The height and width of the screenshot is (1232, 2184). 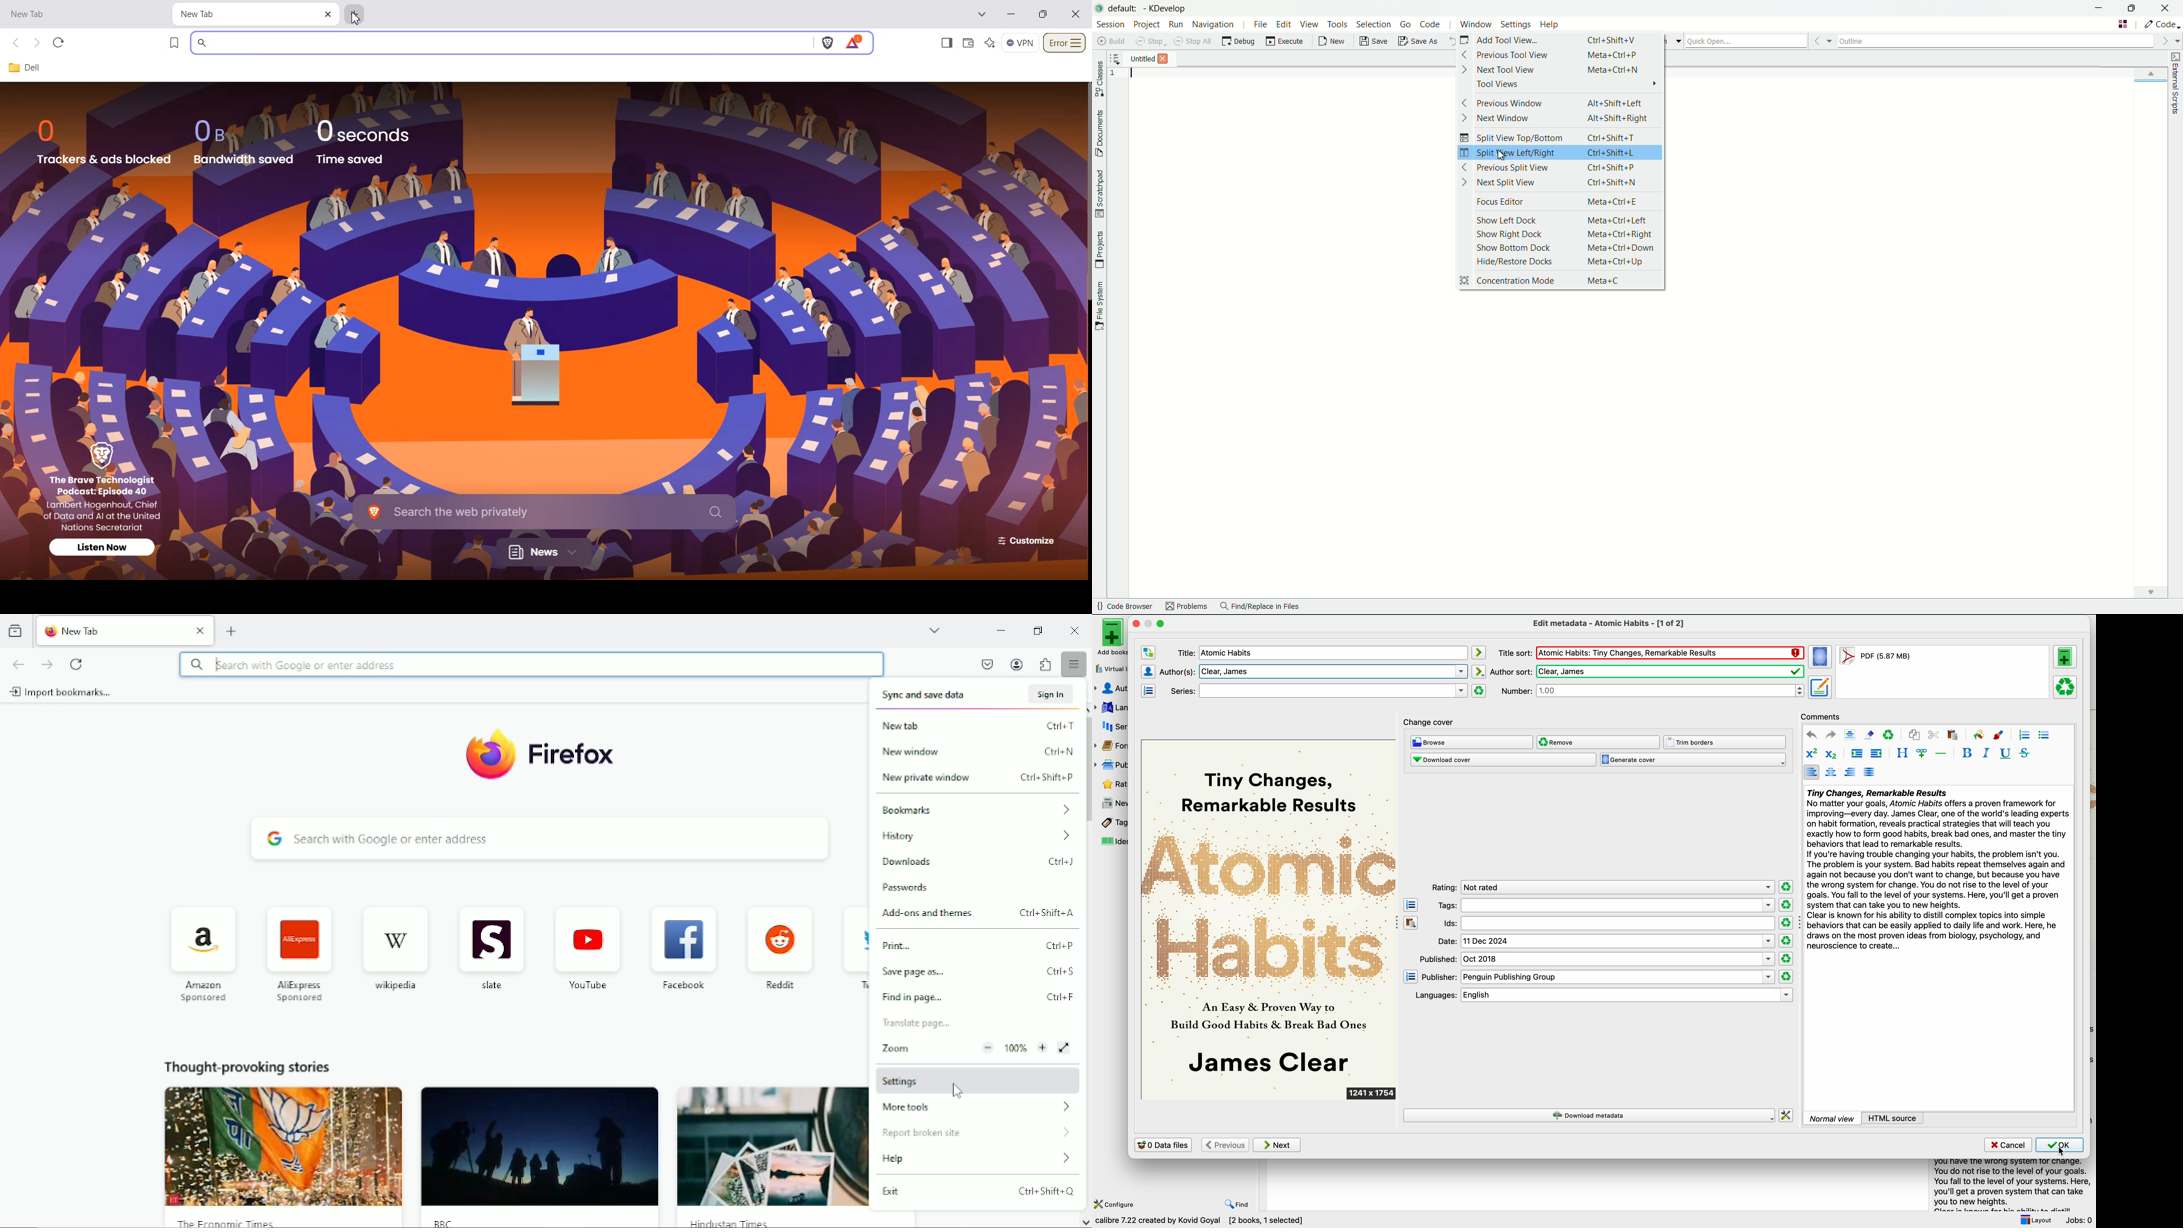 I want to click on icon, so click(x=107, y=455).